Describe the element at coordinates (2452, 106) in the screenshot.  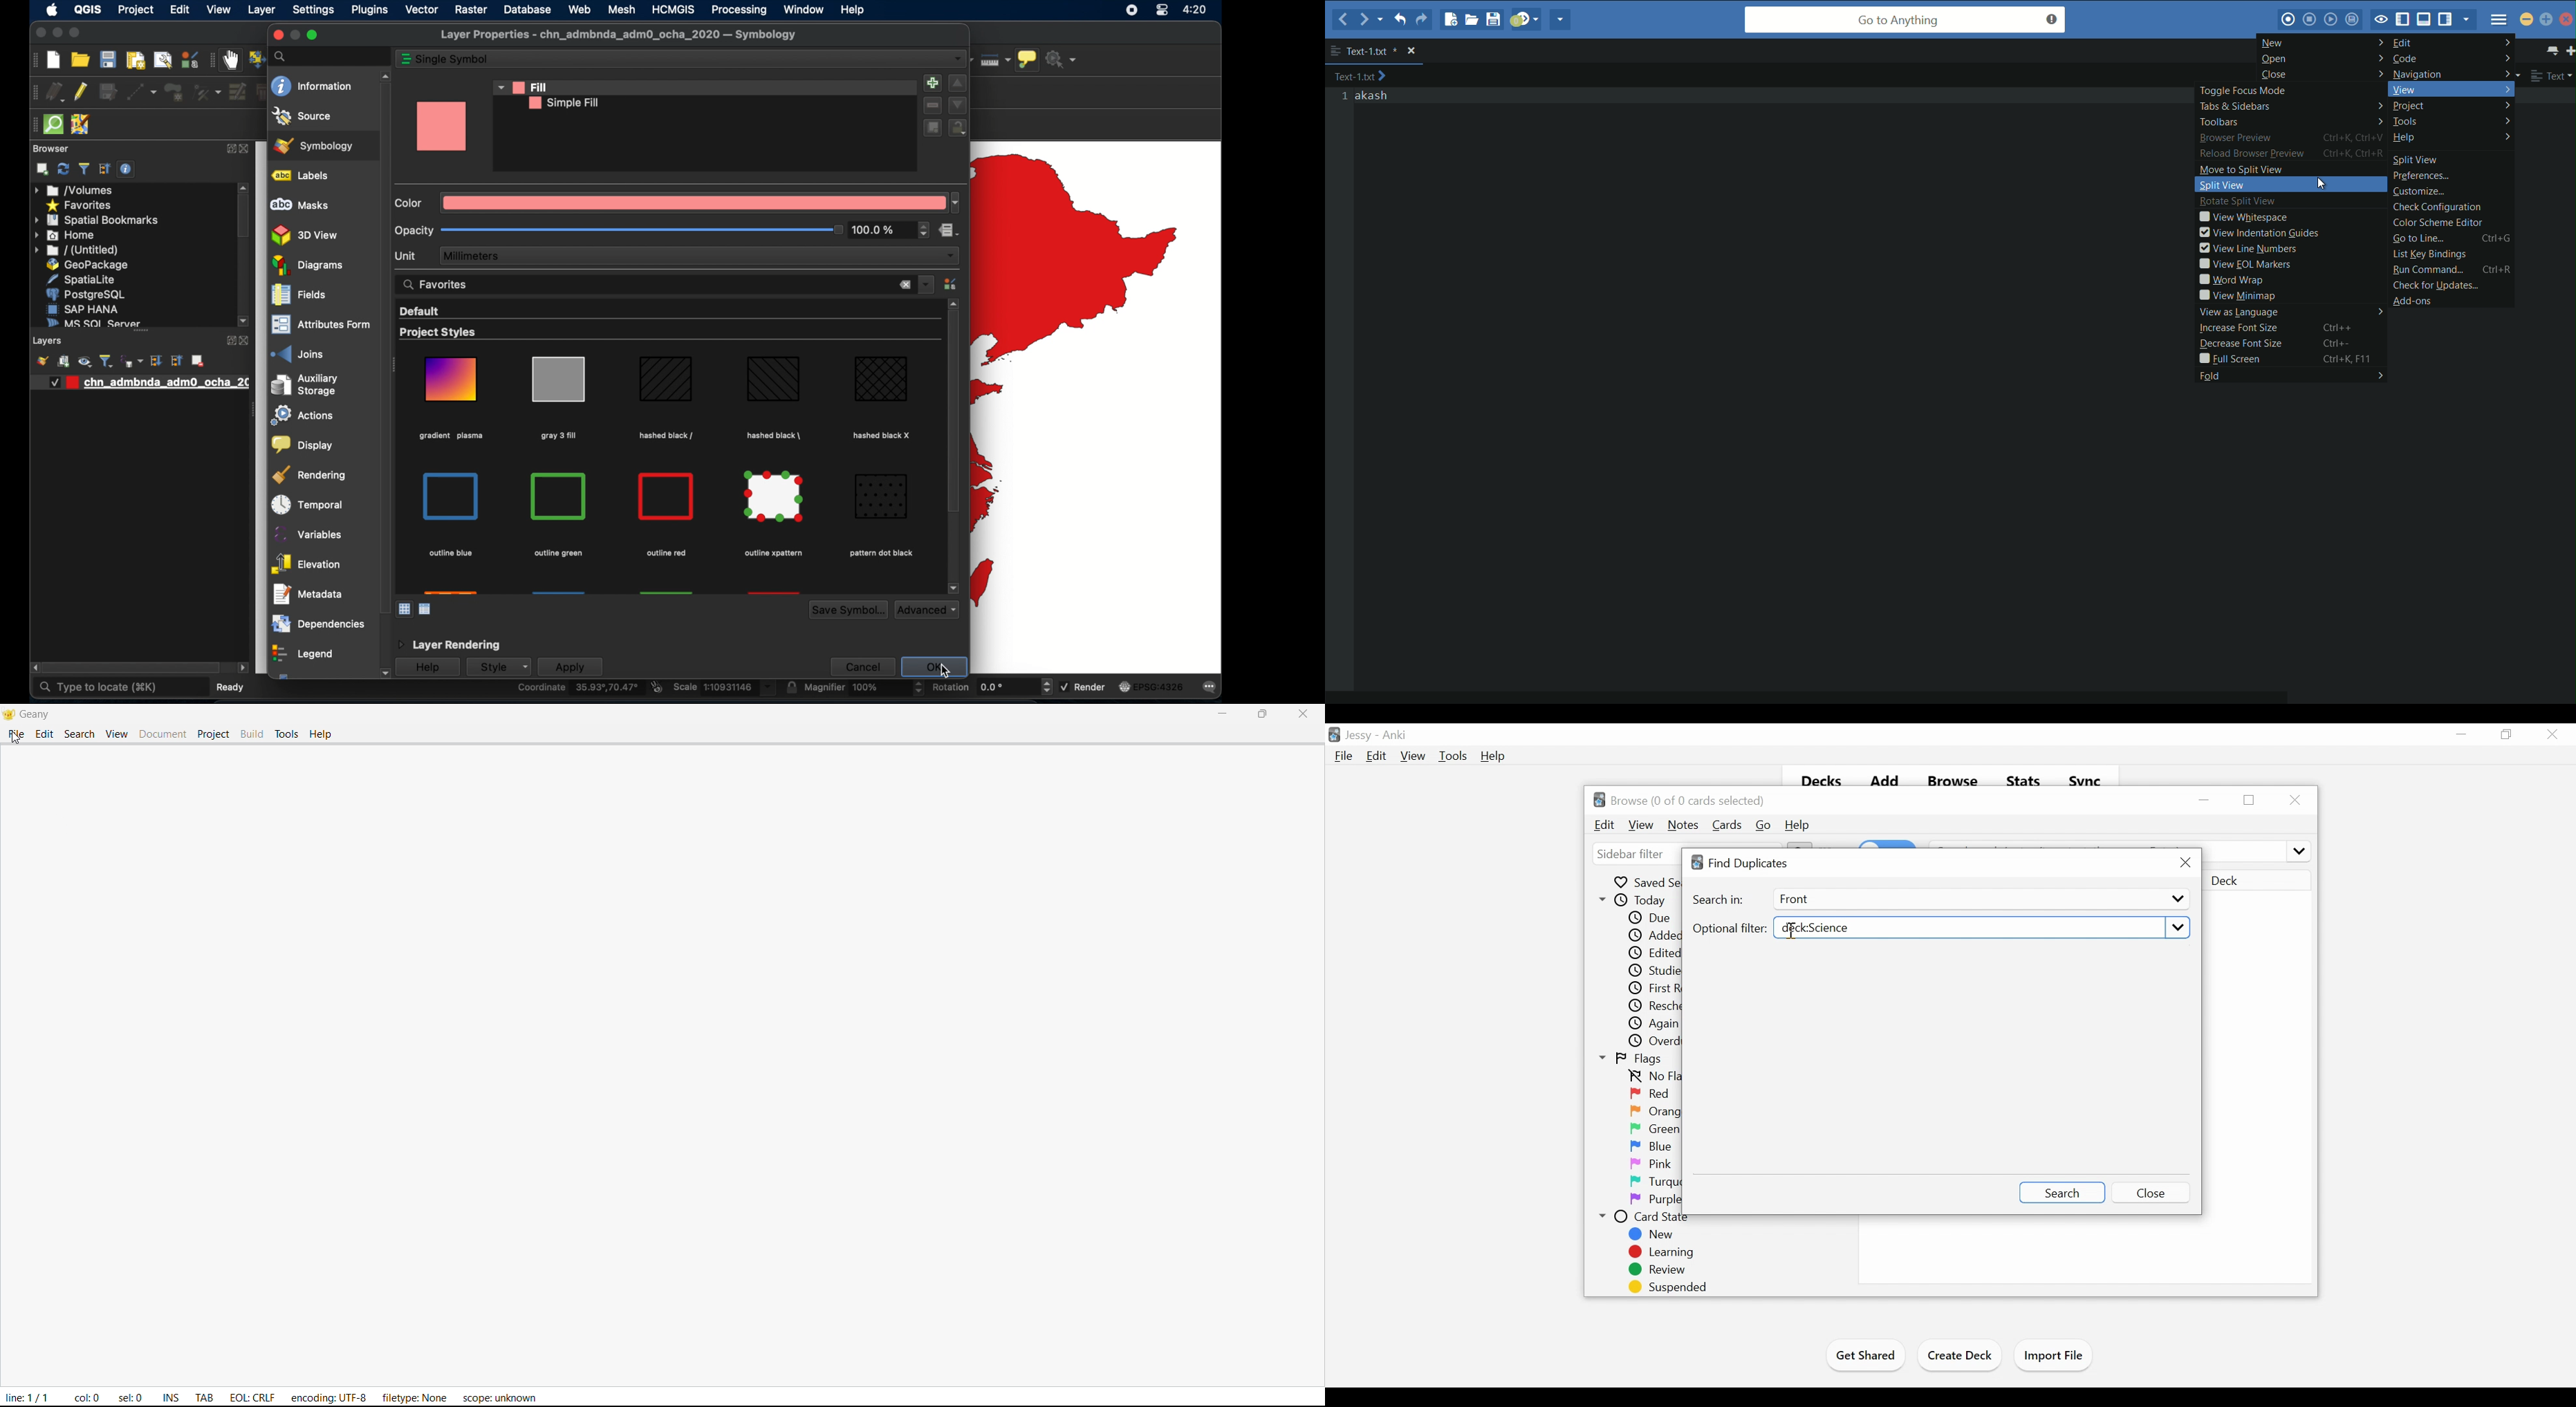
I see `project` at that location.